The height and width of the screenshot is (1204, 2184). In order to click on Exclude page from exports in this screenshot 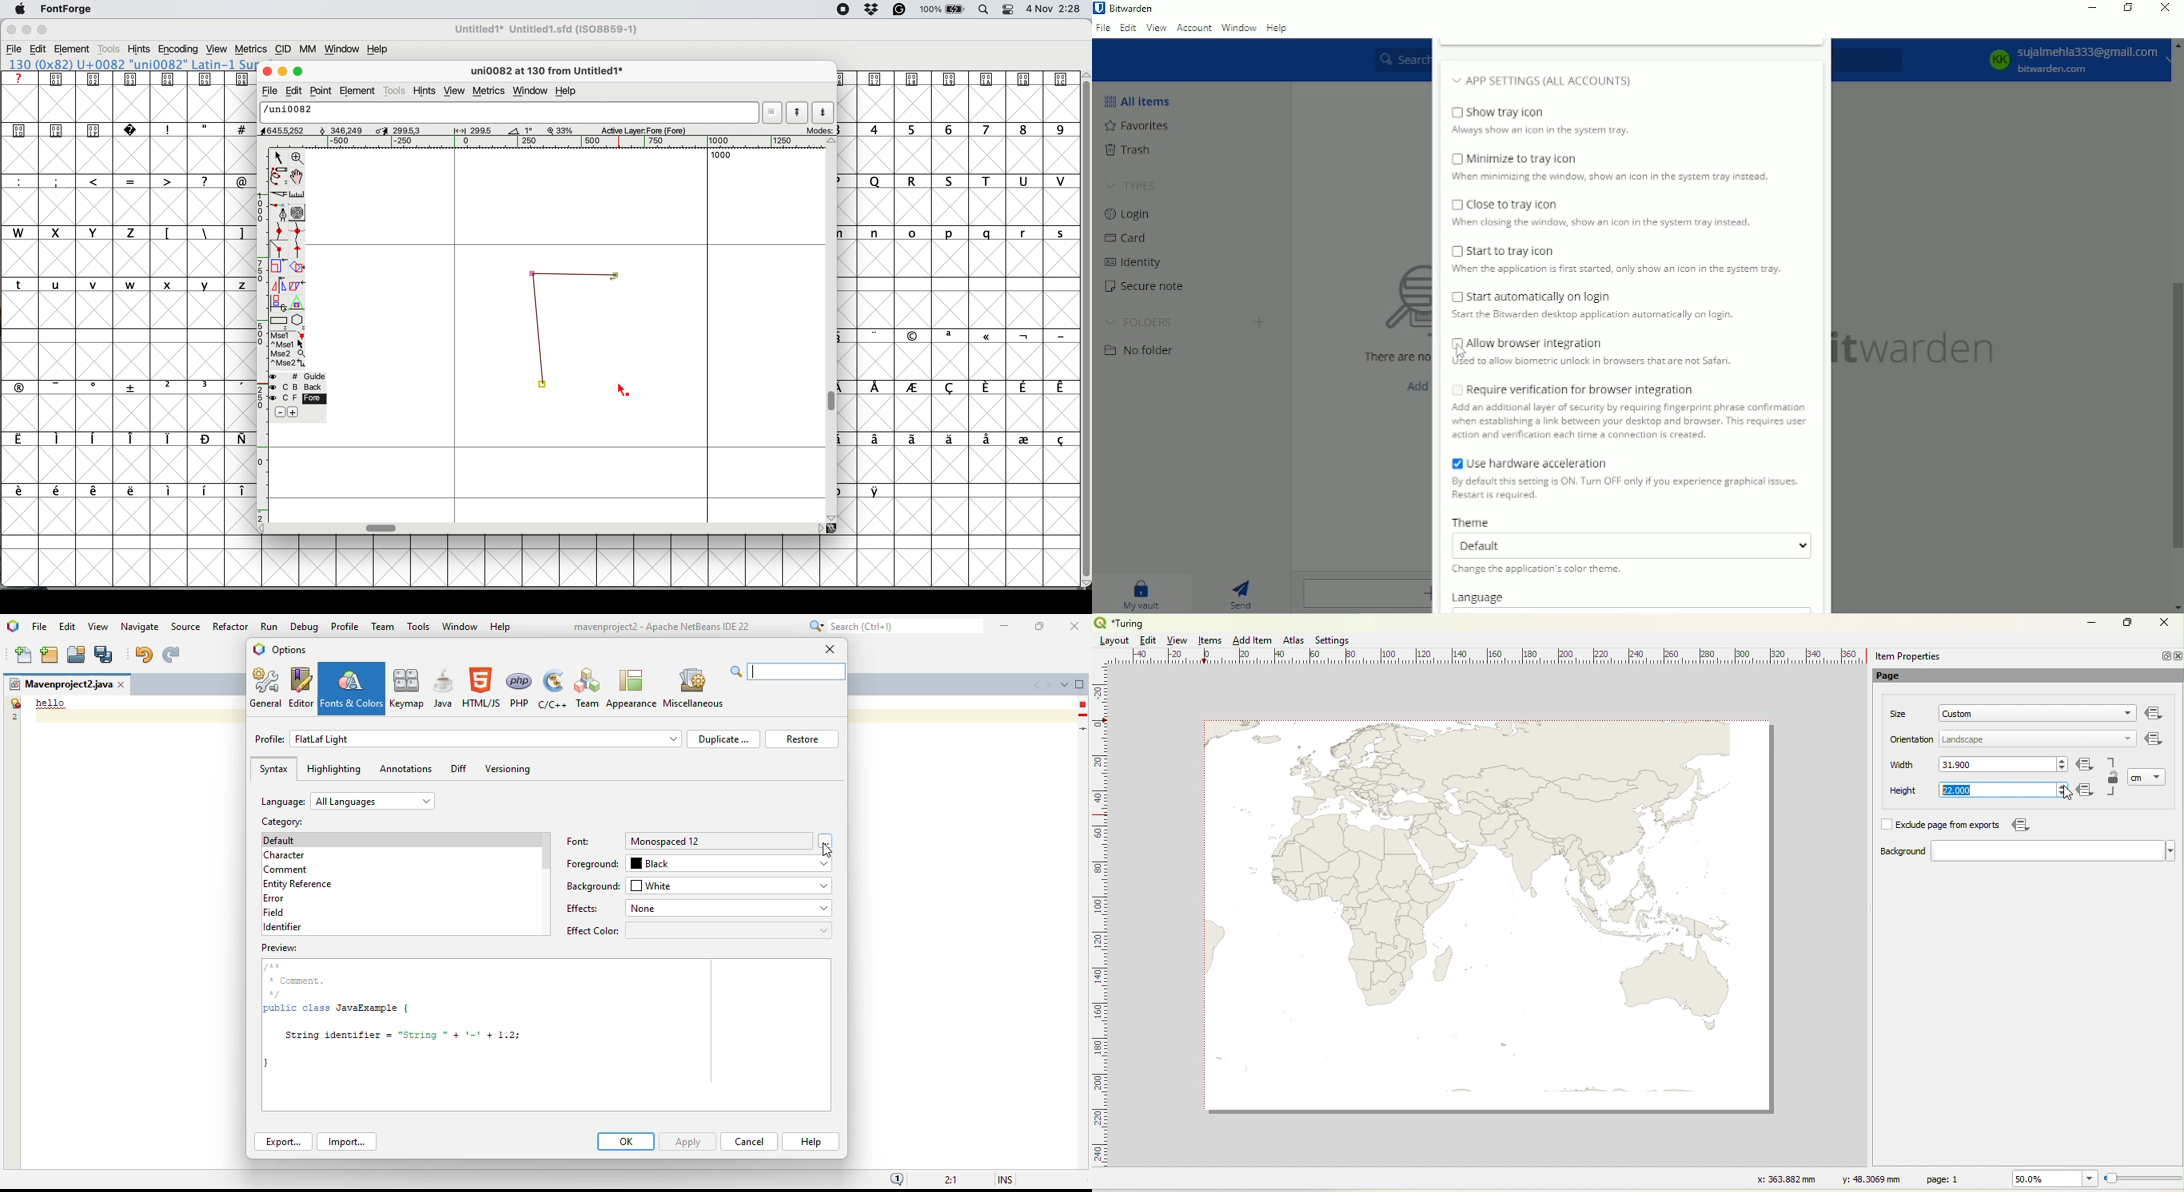, I will do `click(1951, 826)`.